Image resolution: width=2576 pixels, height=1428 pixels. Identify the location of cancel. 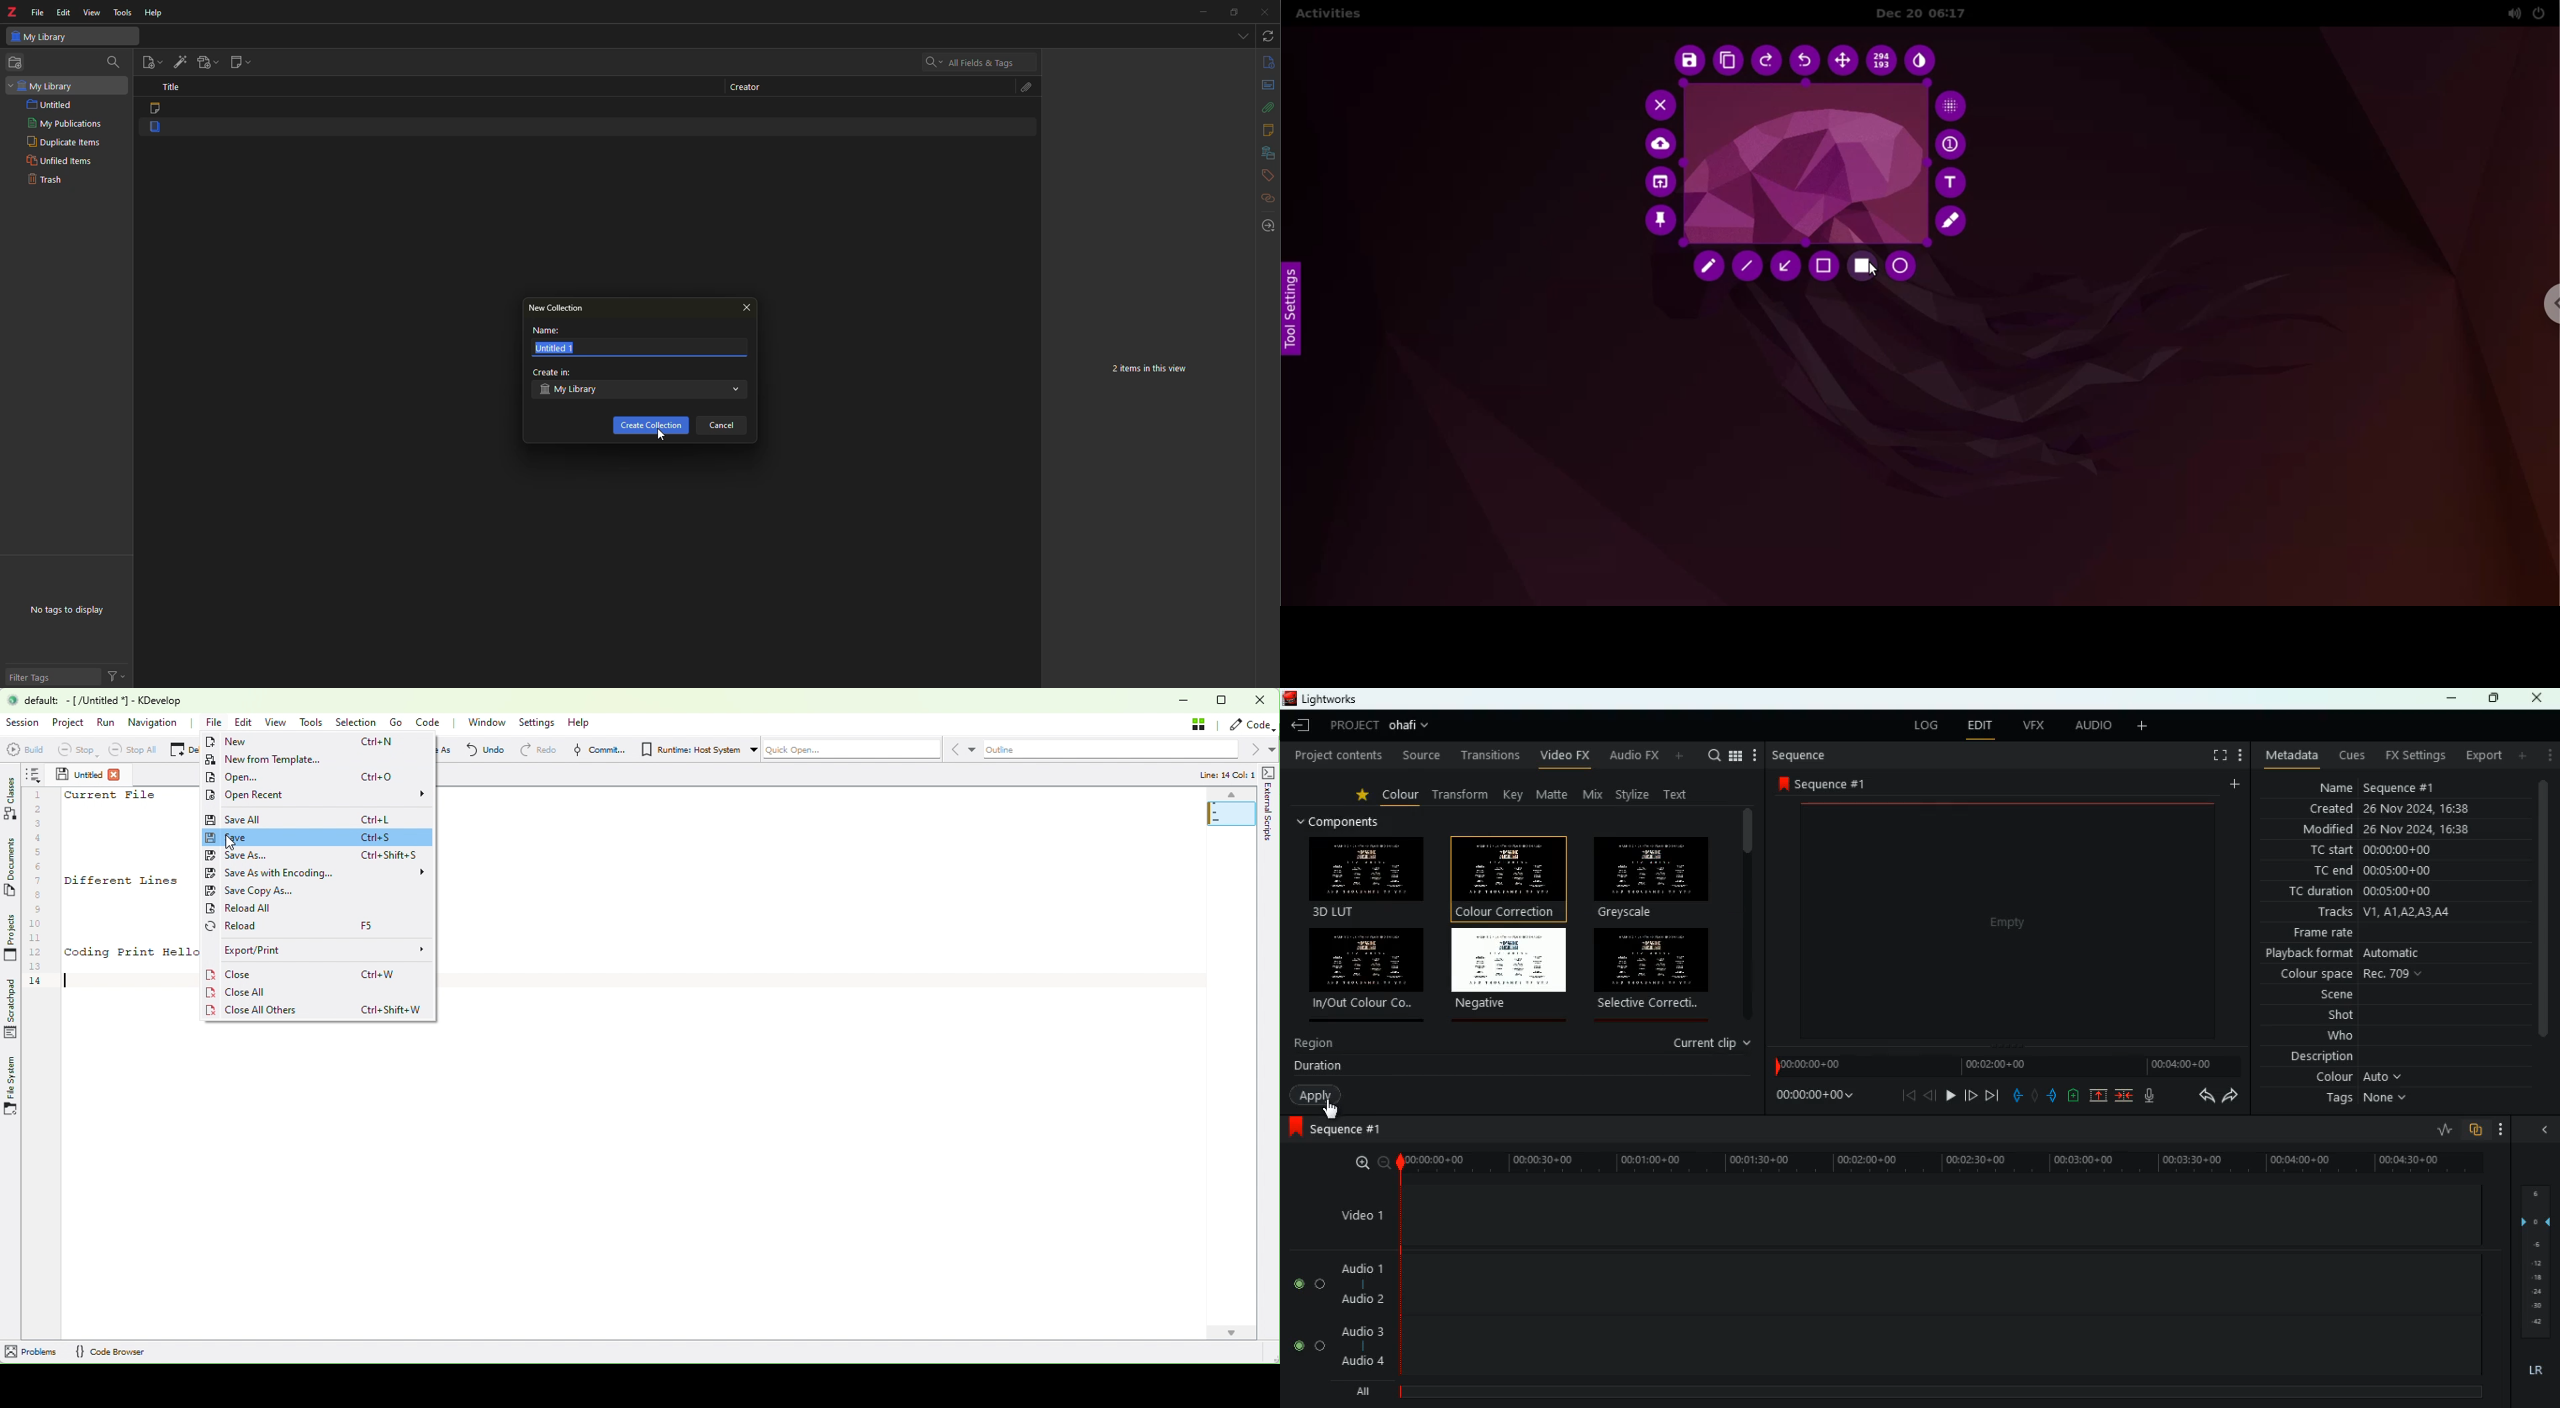
(726, 426).